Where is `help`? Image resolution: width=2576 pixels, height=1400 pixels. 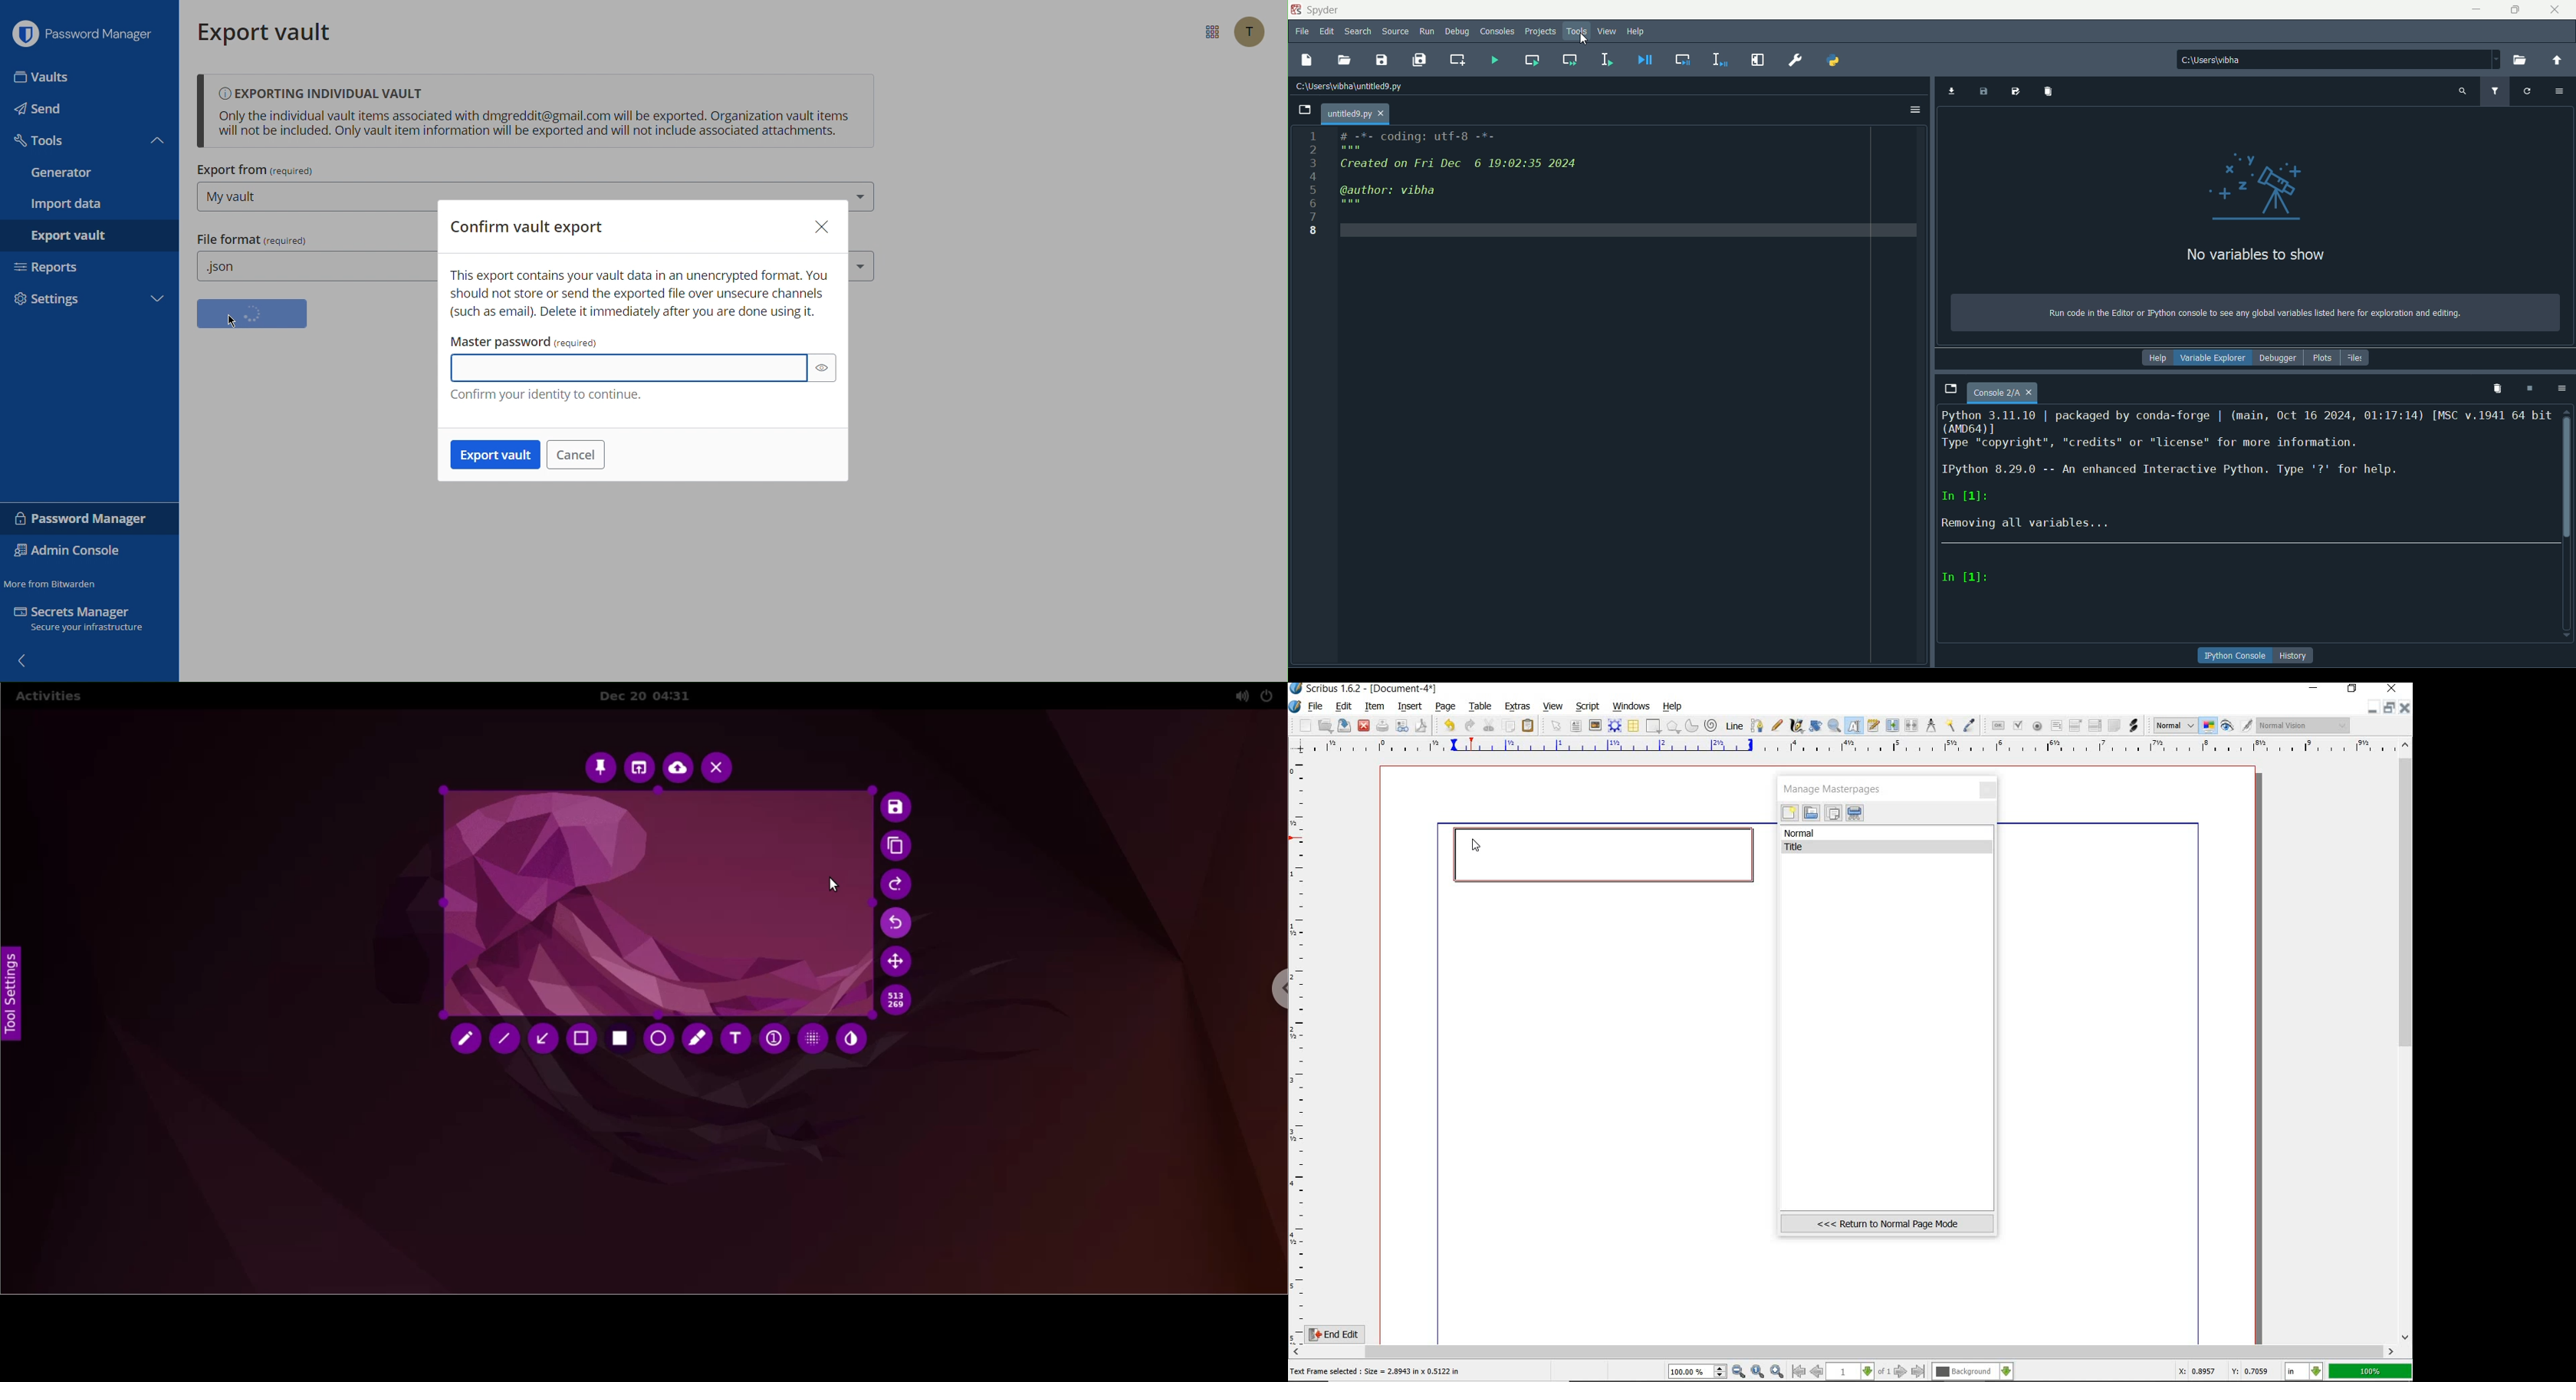
help is located at coordinates (2156, 358).